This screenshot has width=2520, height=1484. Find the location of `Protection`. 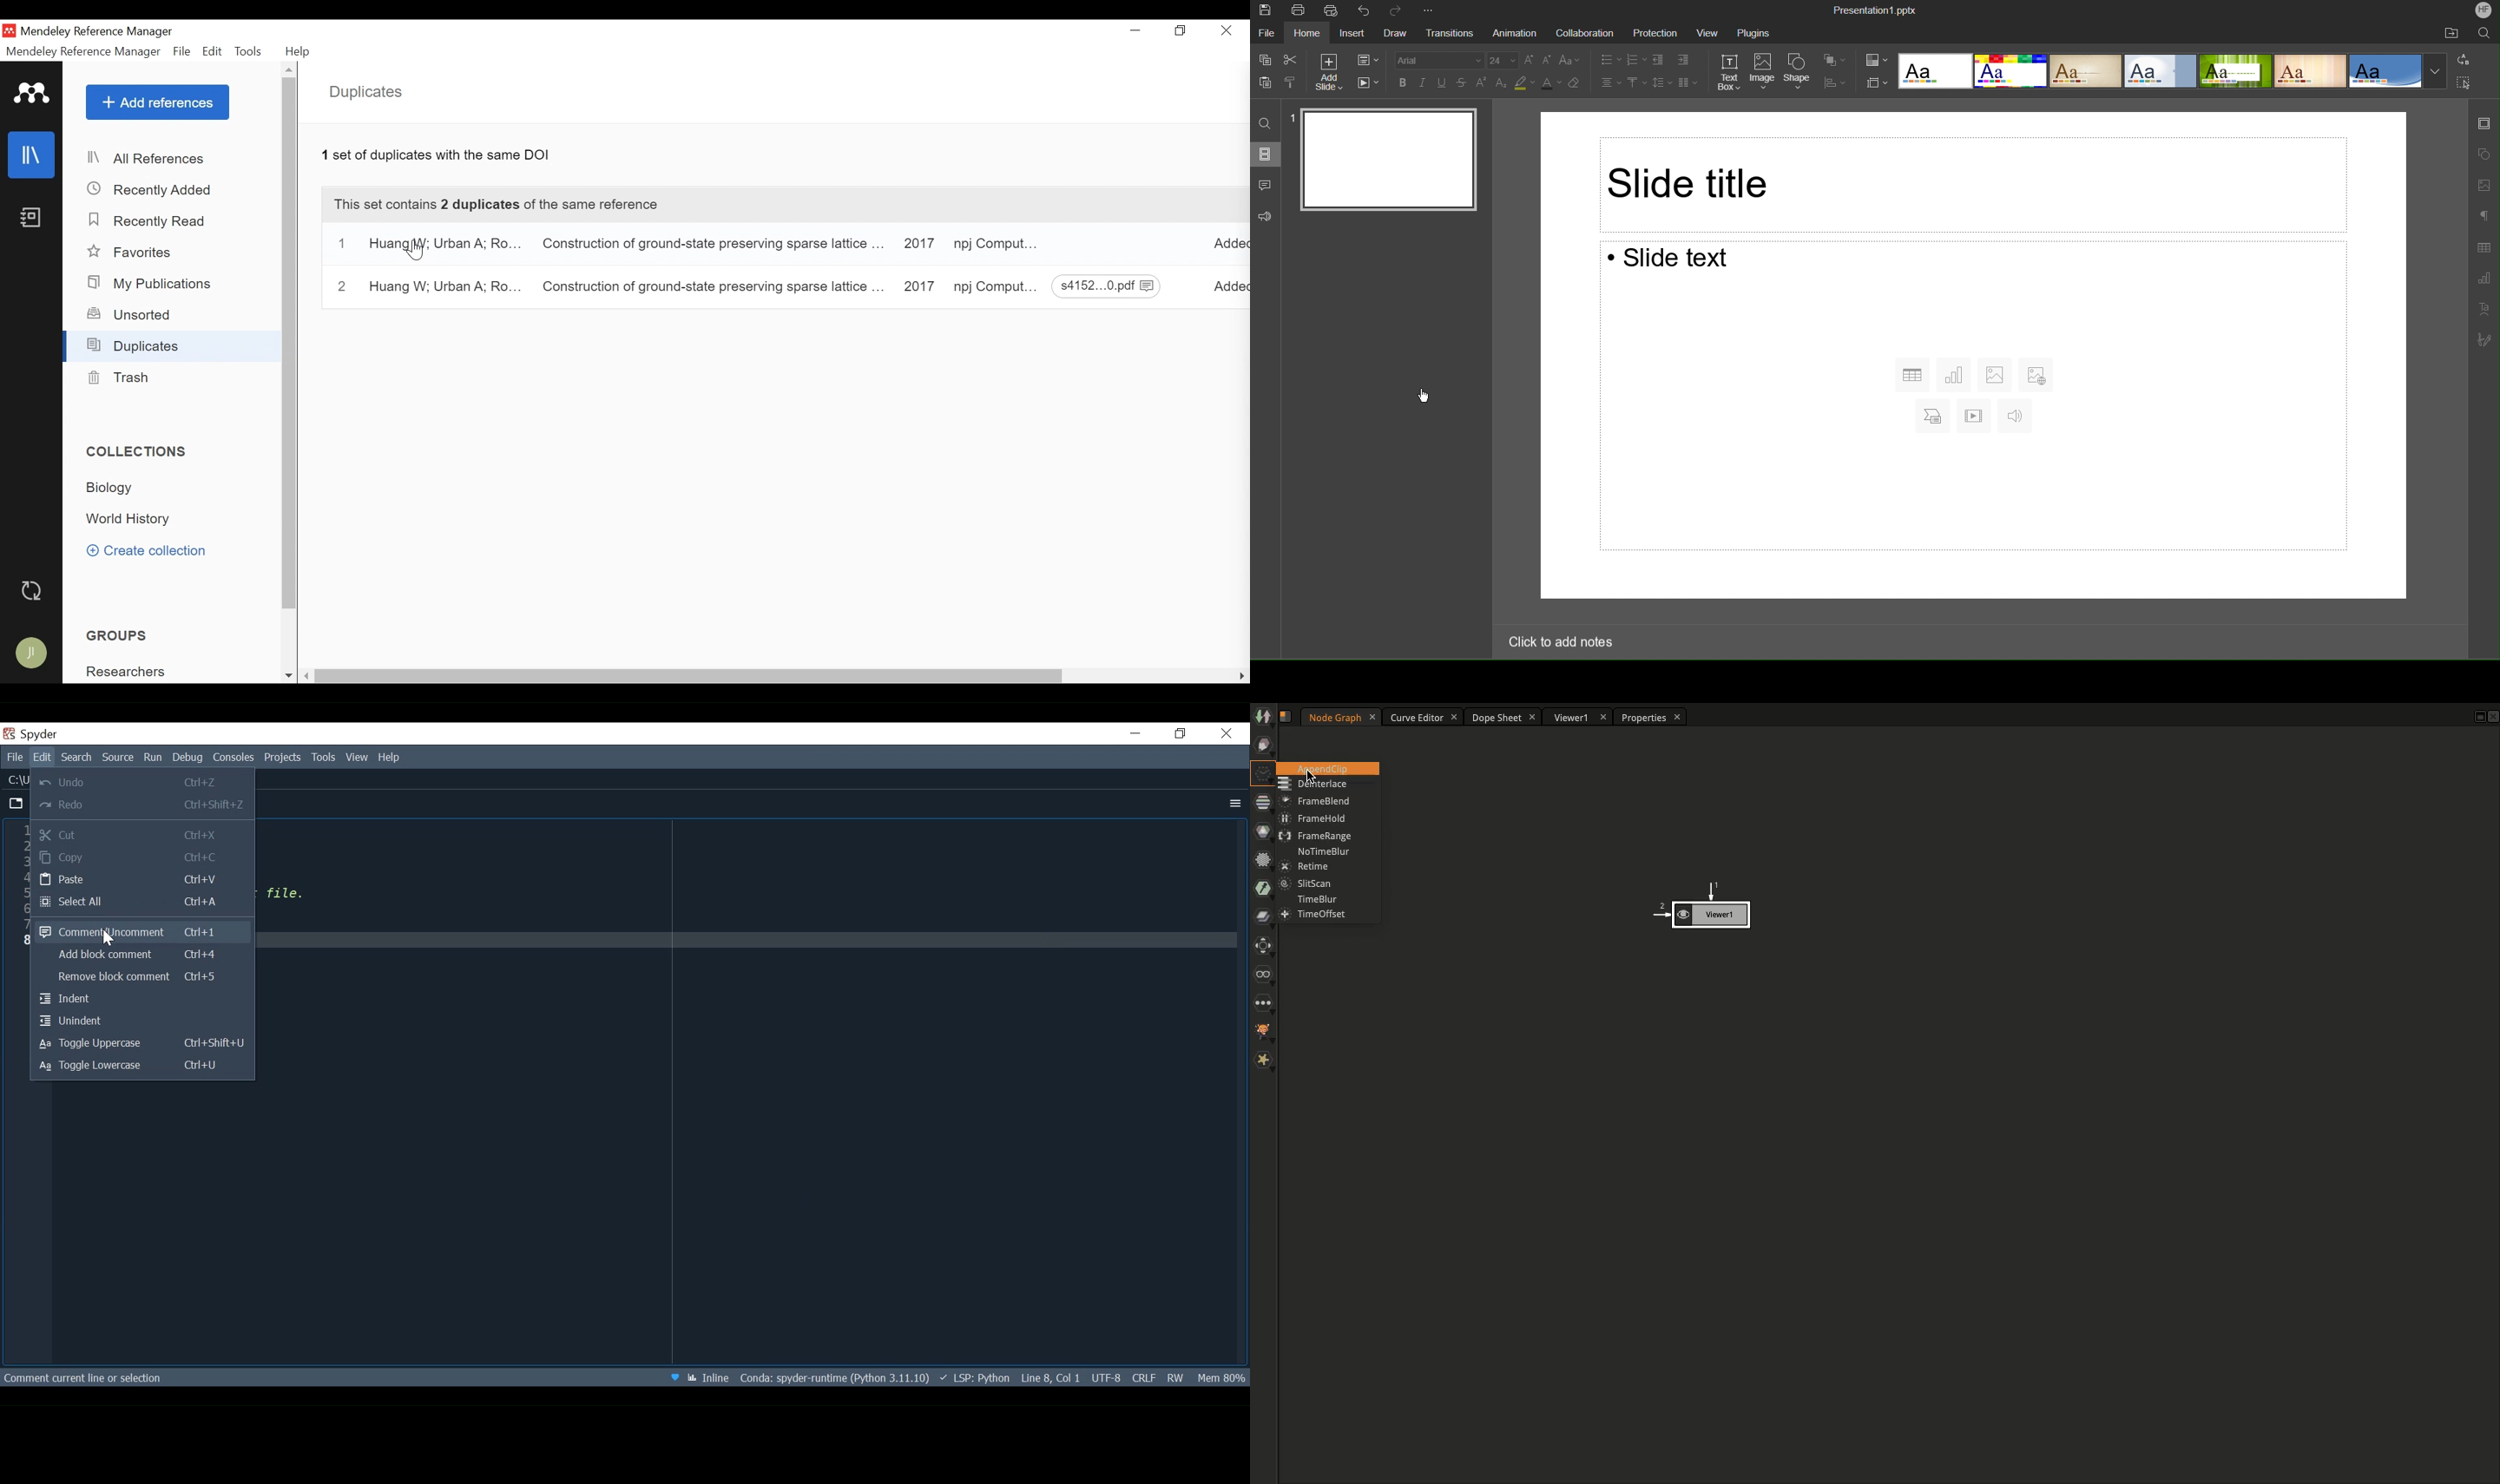

Protection is located at coordinates (1655, 33).